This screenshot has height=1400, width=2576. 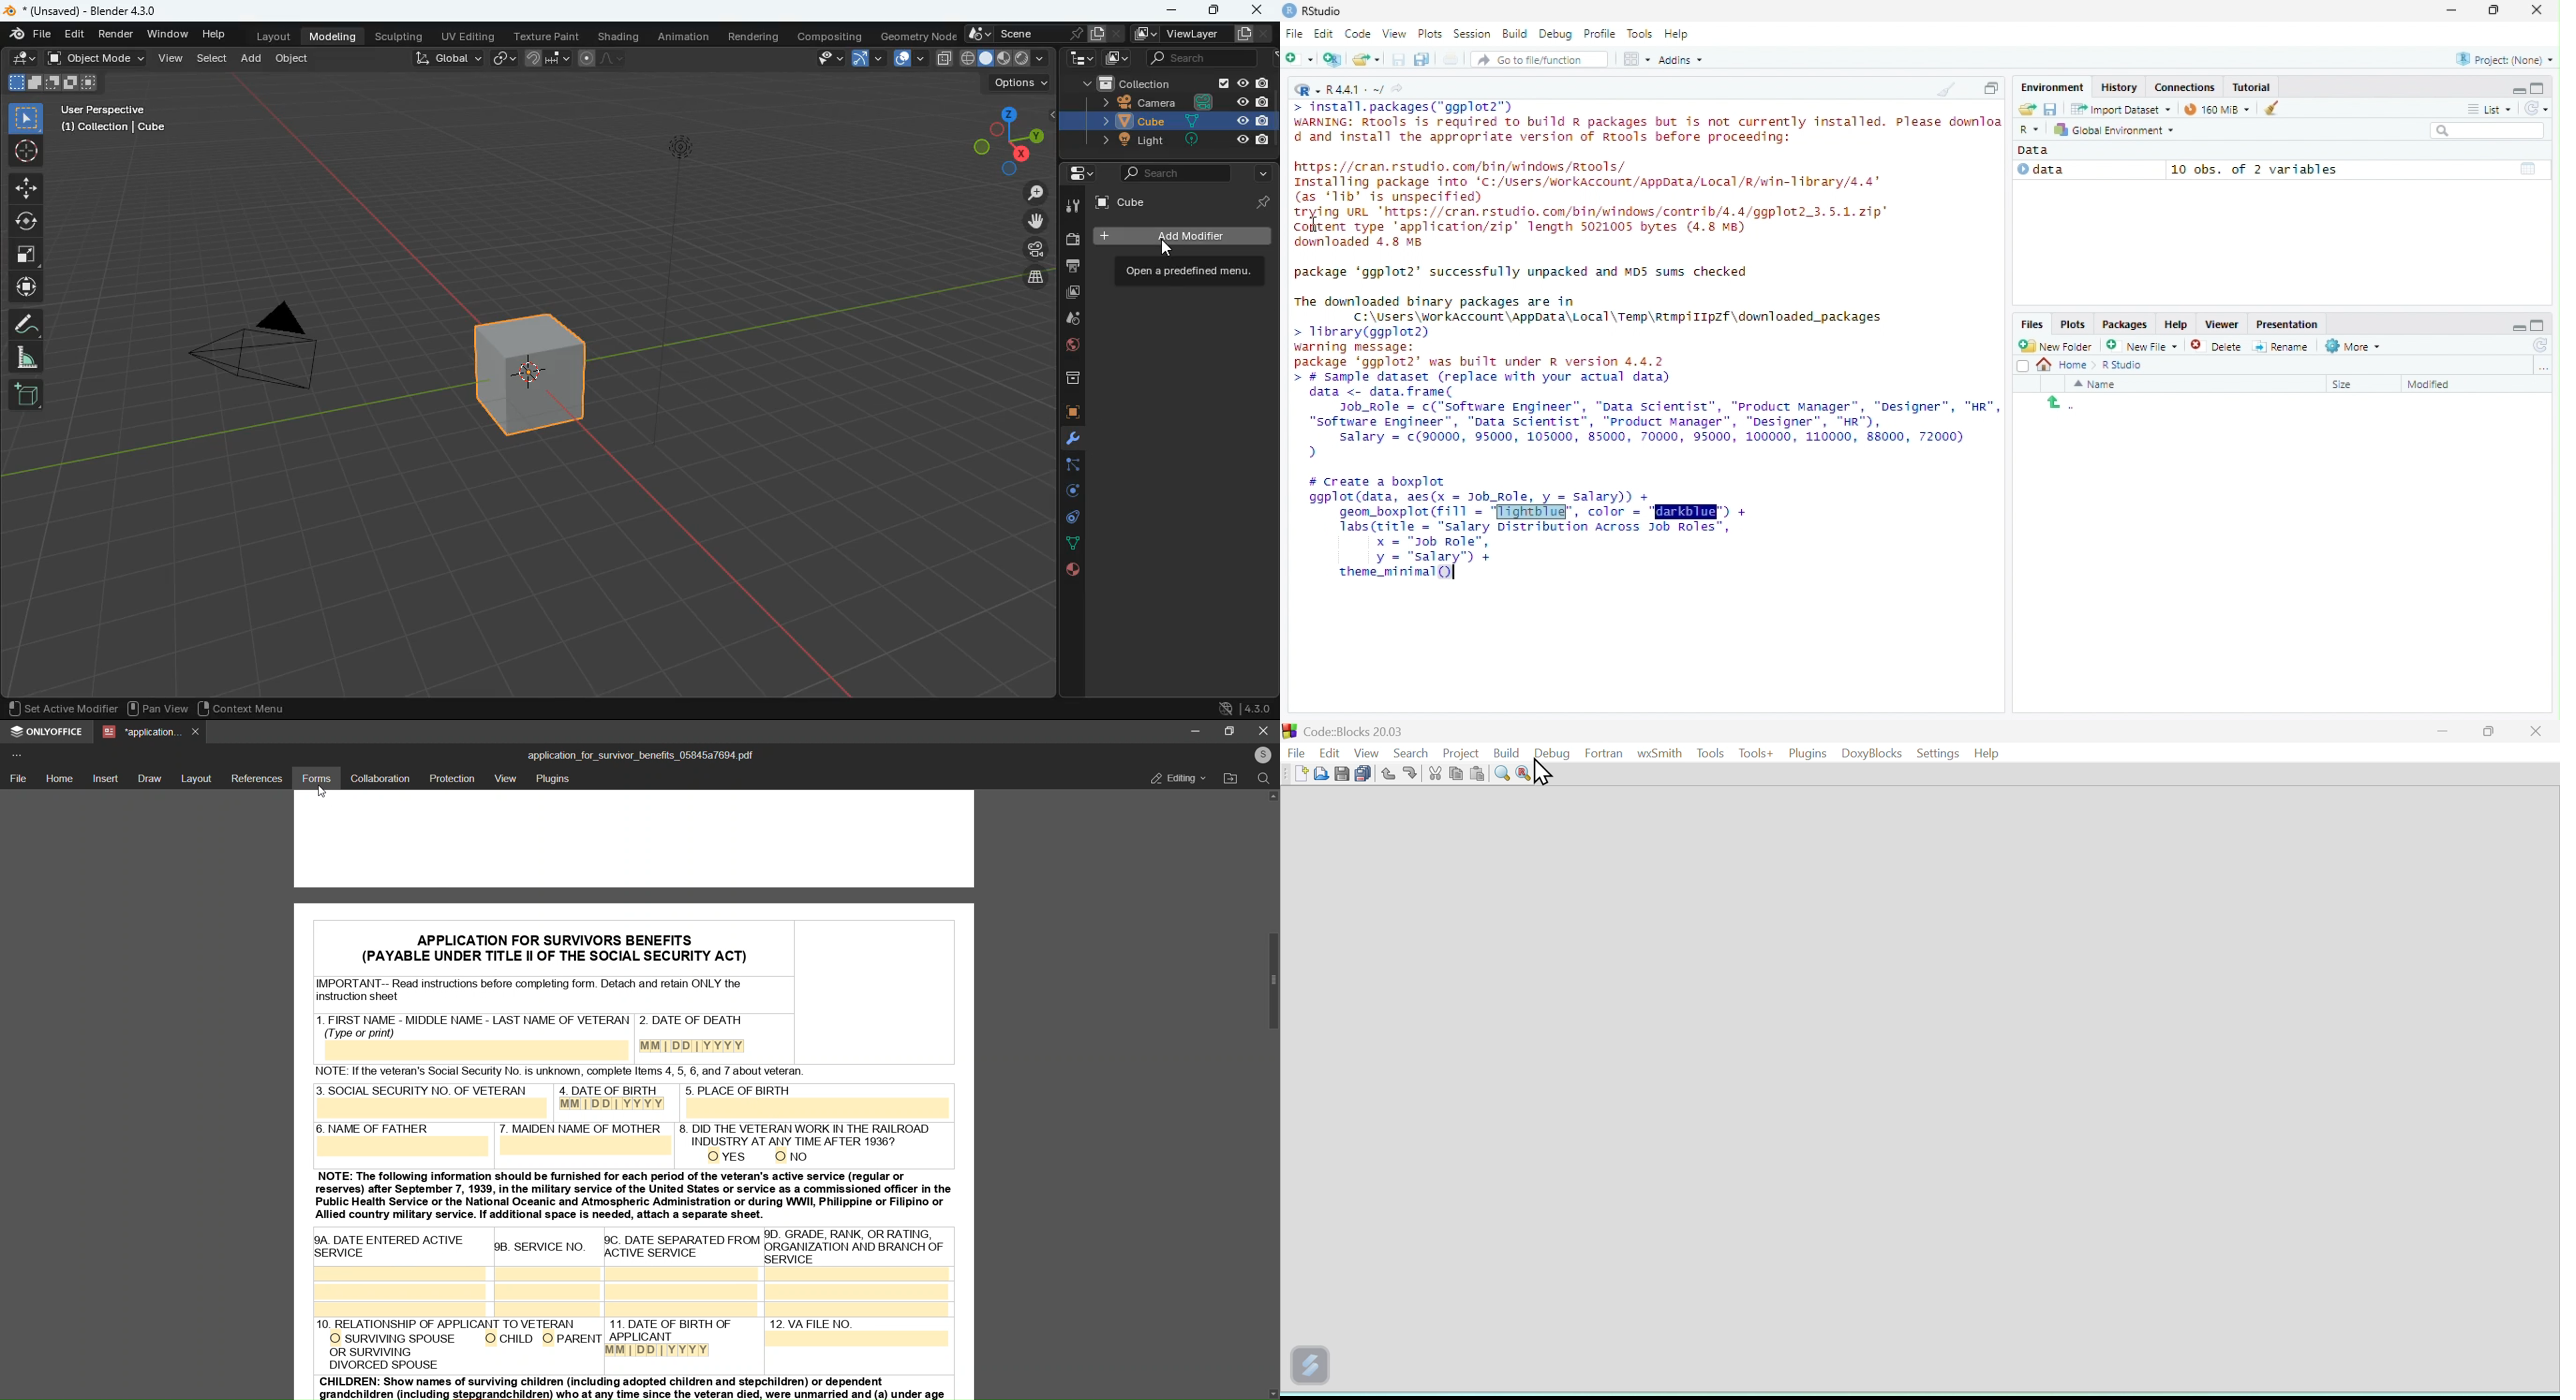 I want to click on references, so click(x=257, y=778).